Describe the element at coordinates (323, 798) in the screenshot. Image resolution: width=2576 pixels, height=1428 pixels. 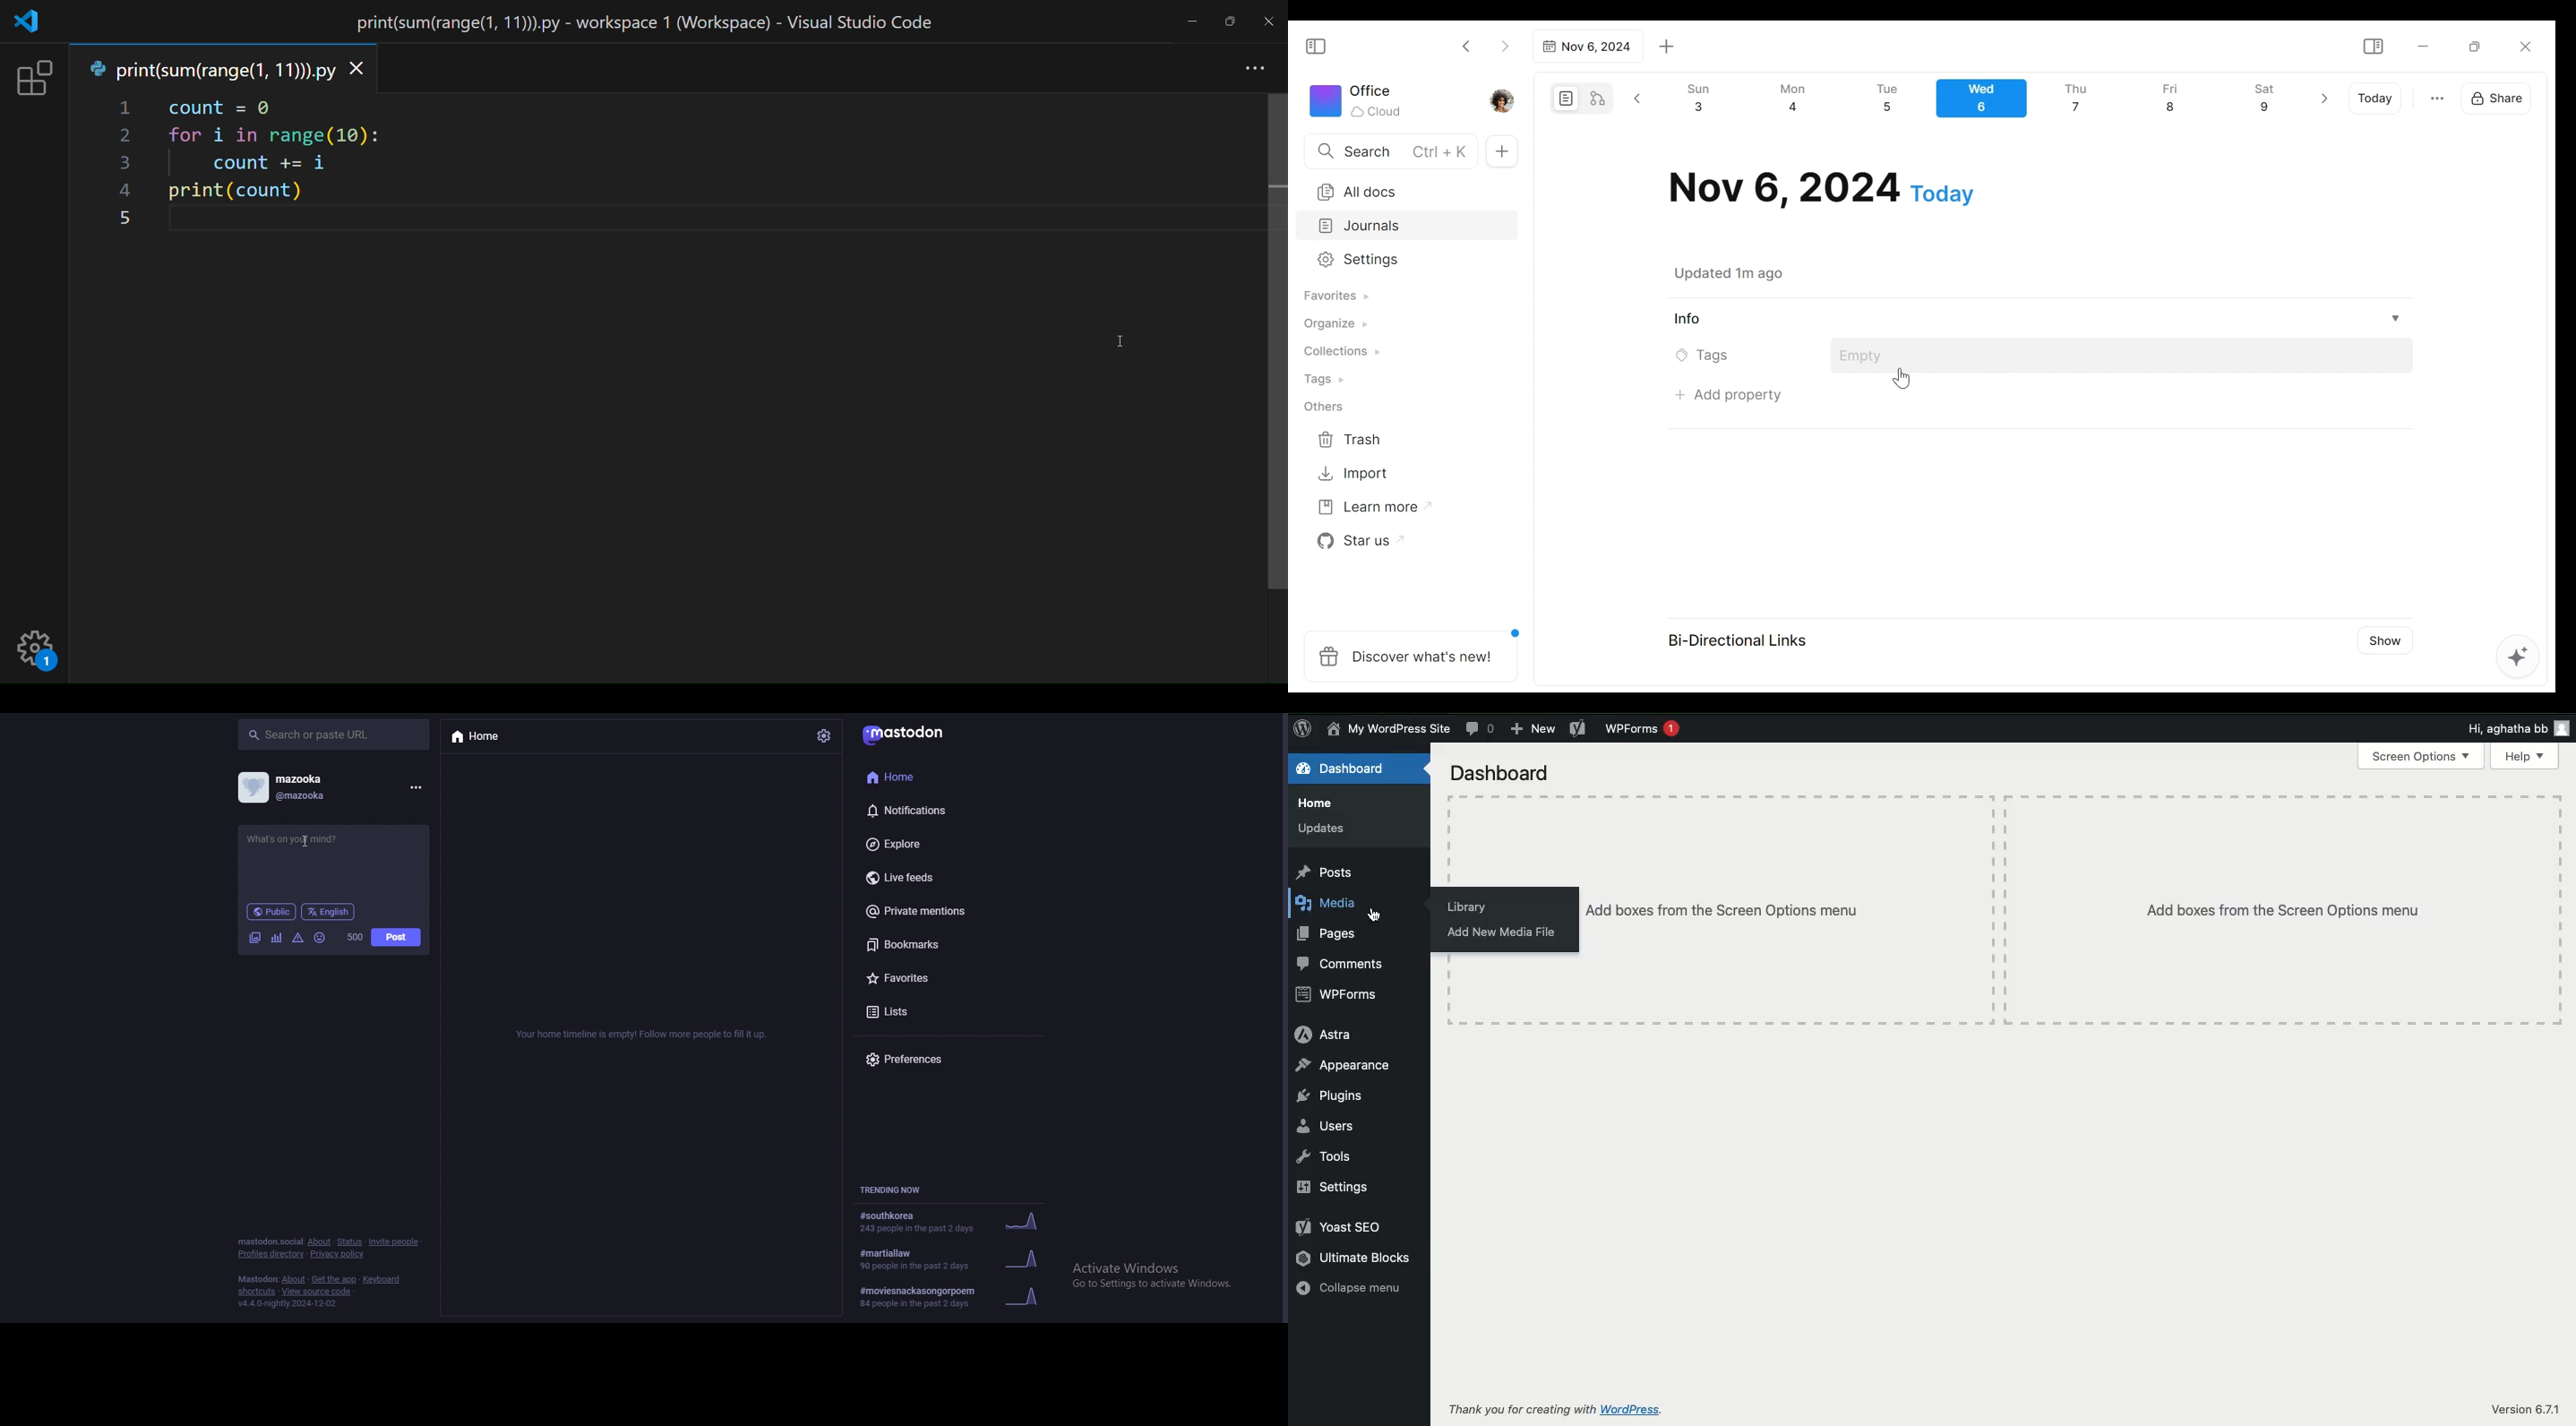
I see `@mazooka` at that location.